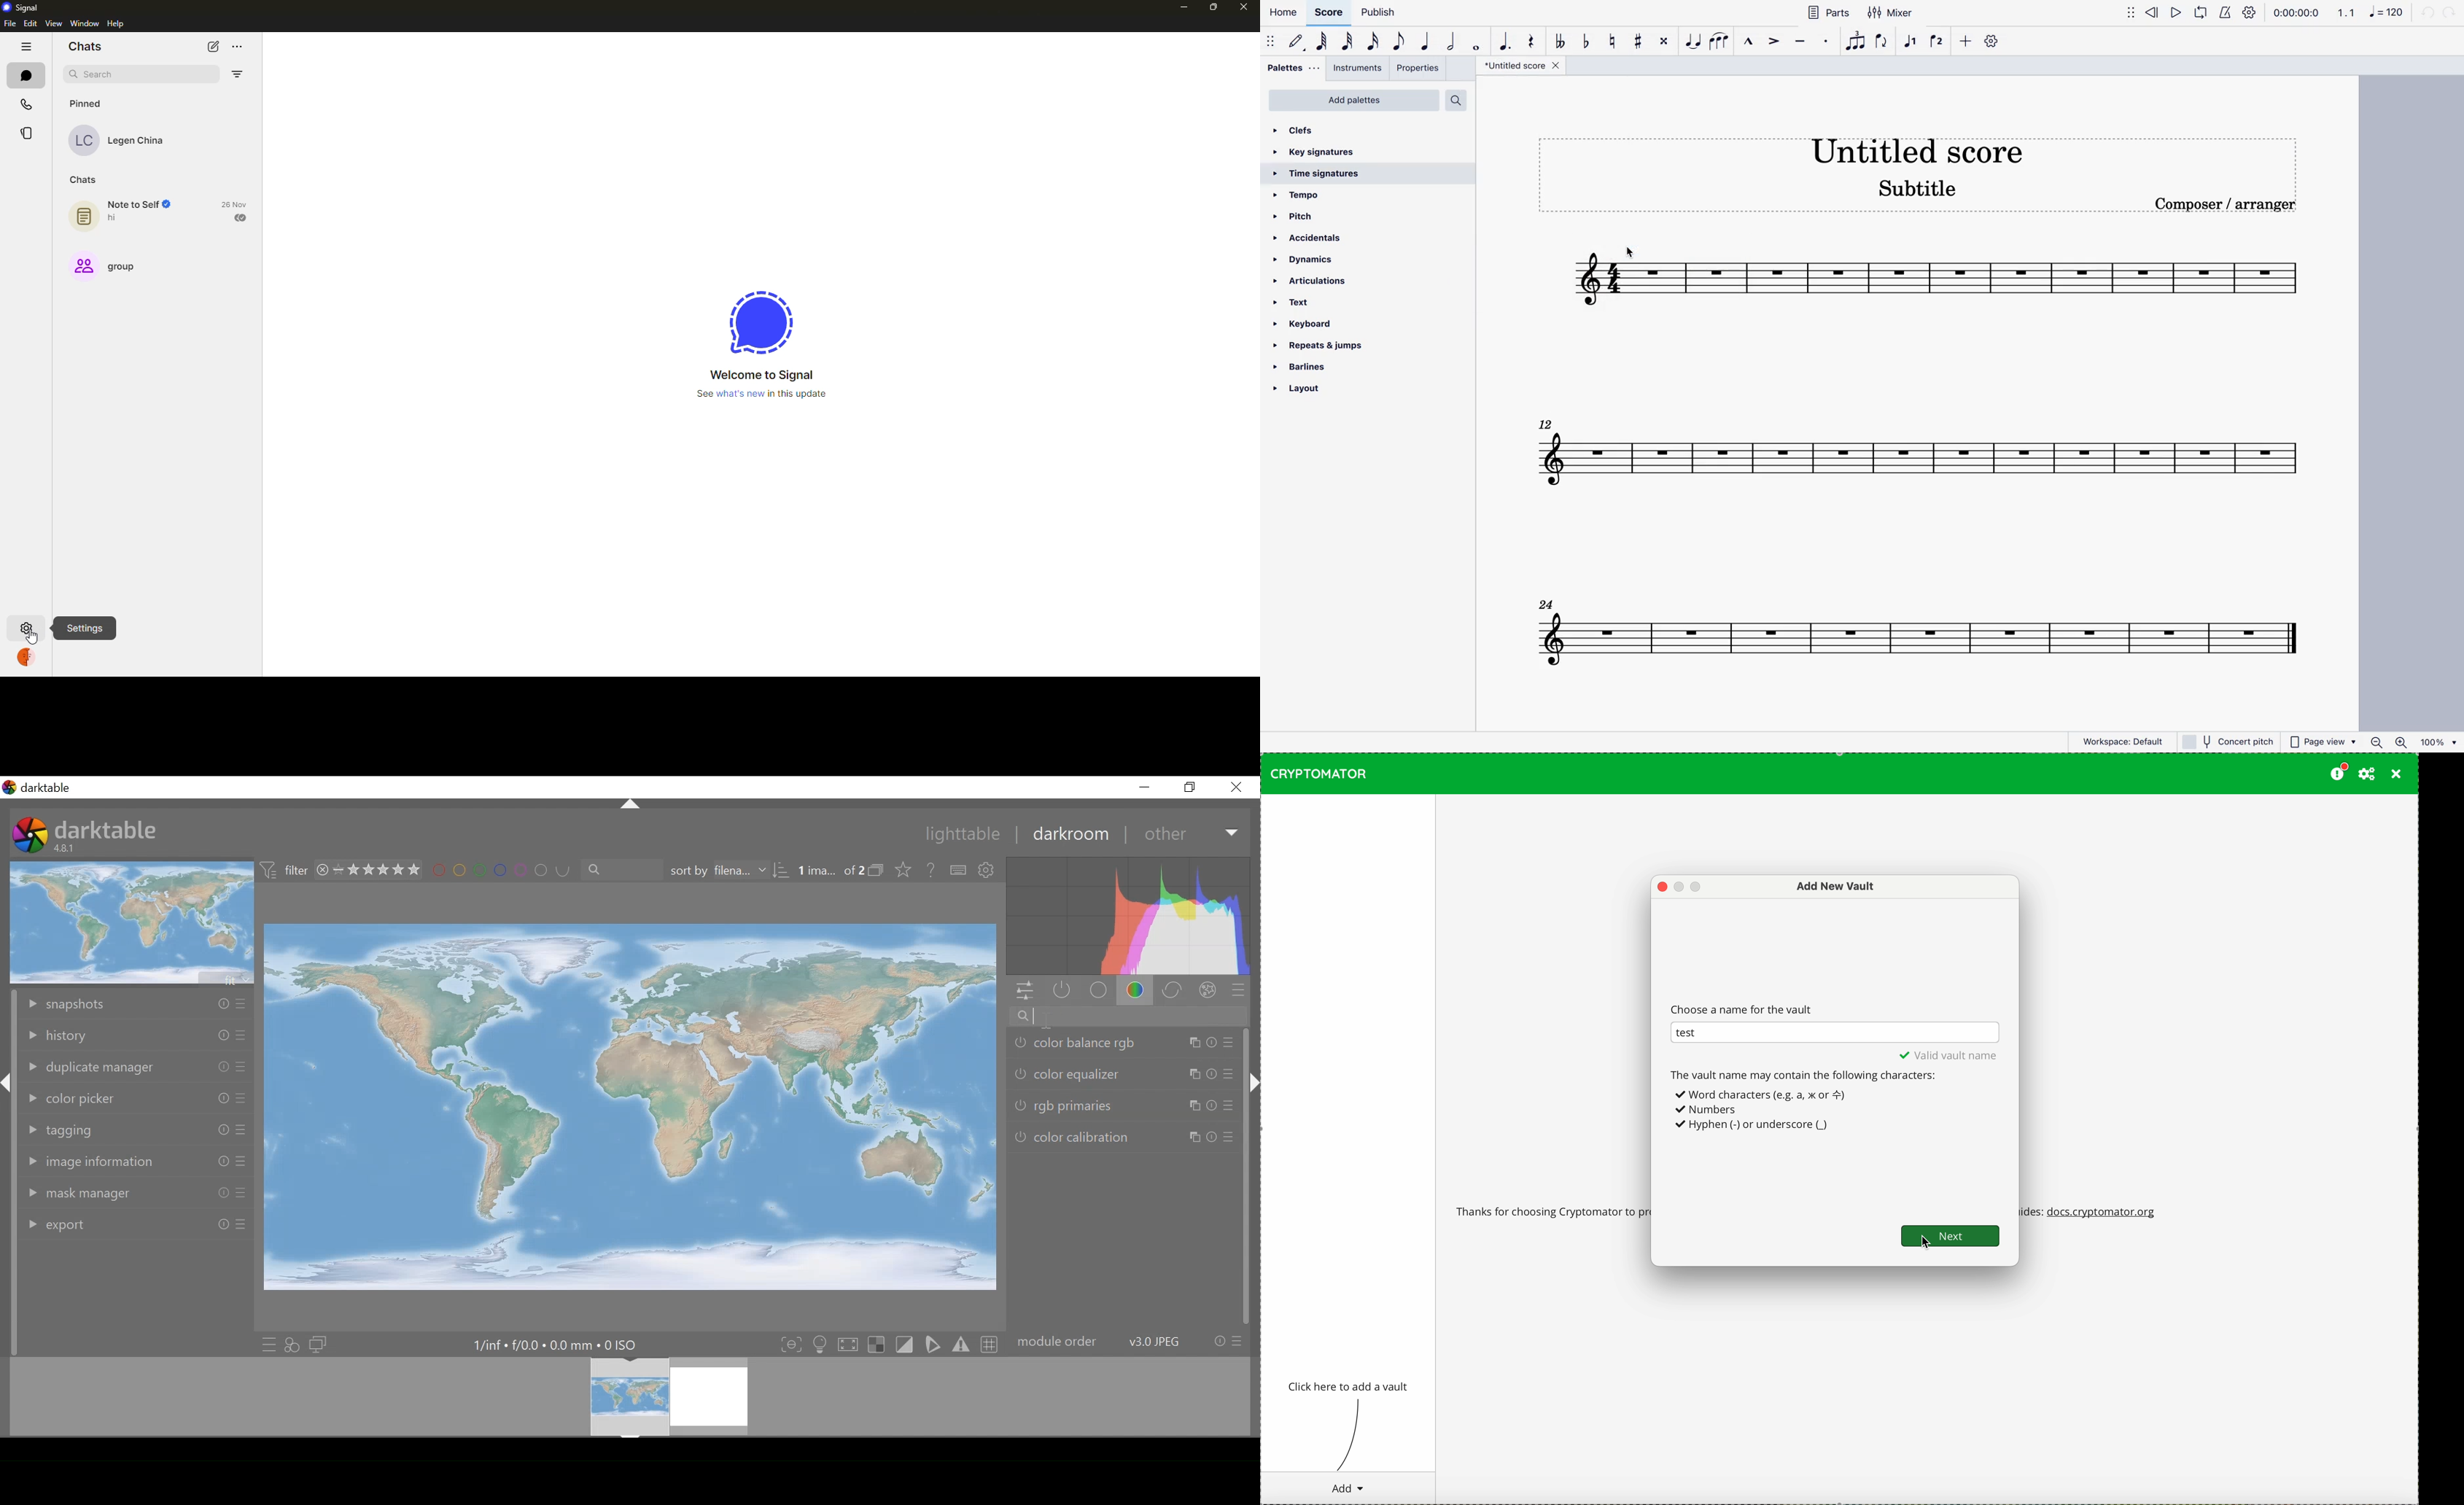 This screenshot has width=2464, height=1512. I want to click on note to self, so click(144, 204).